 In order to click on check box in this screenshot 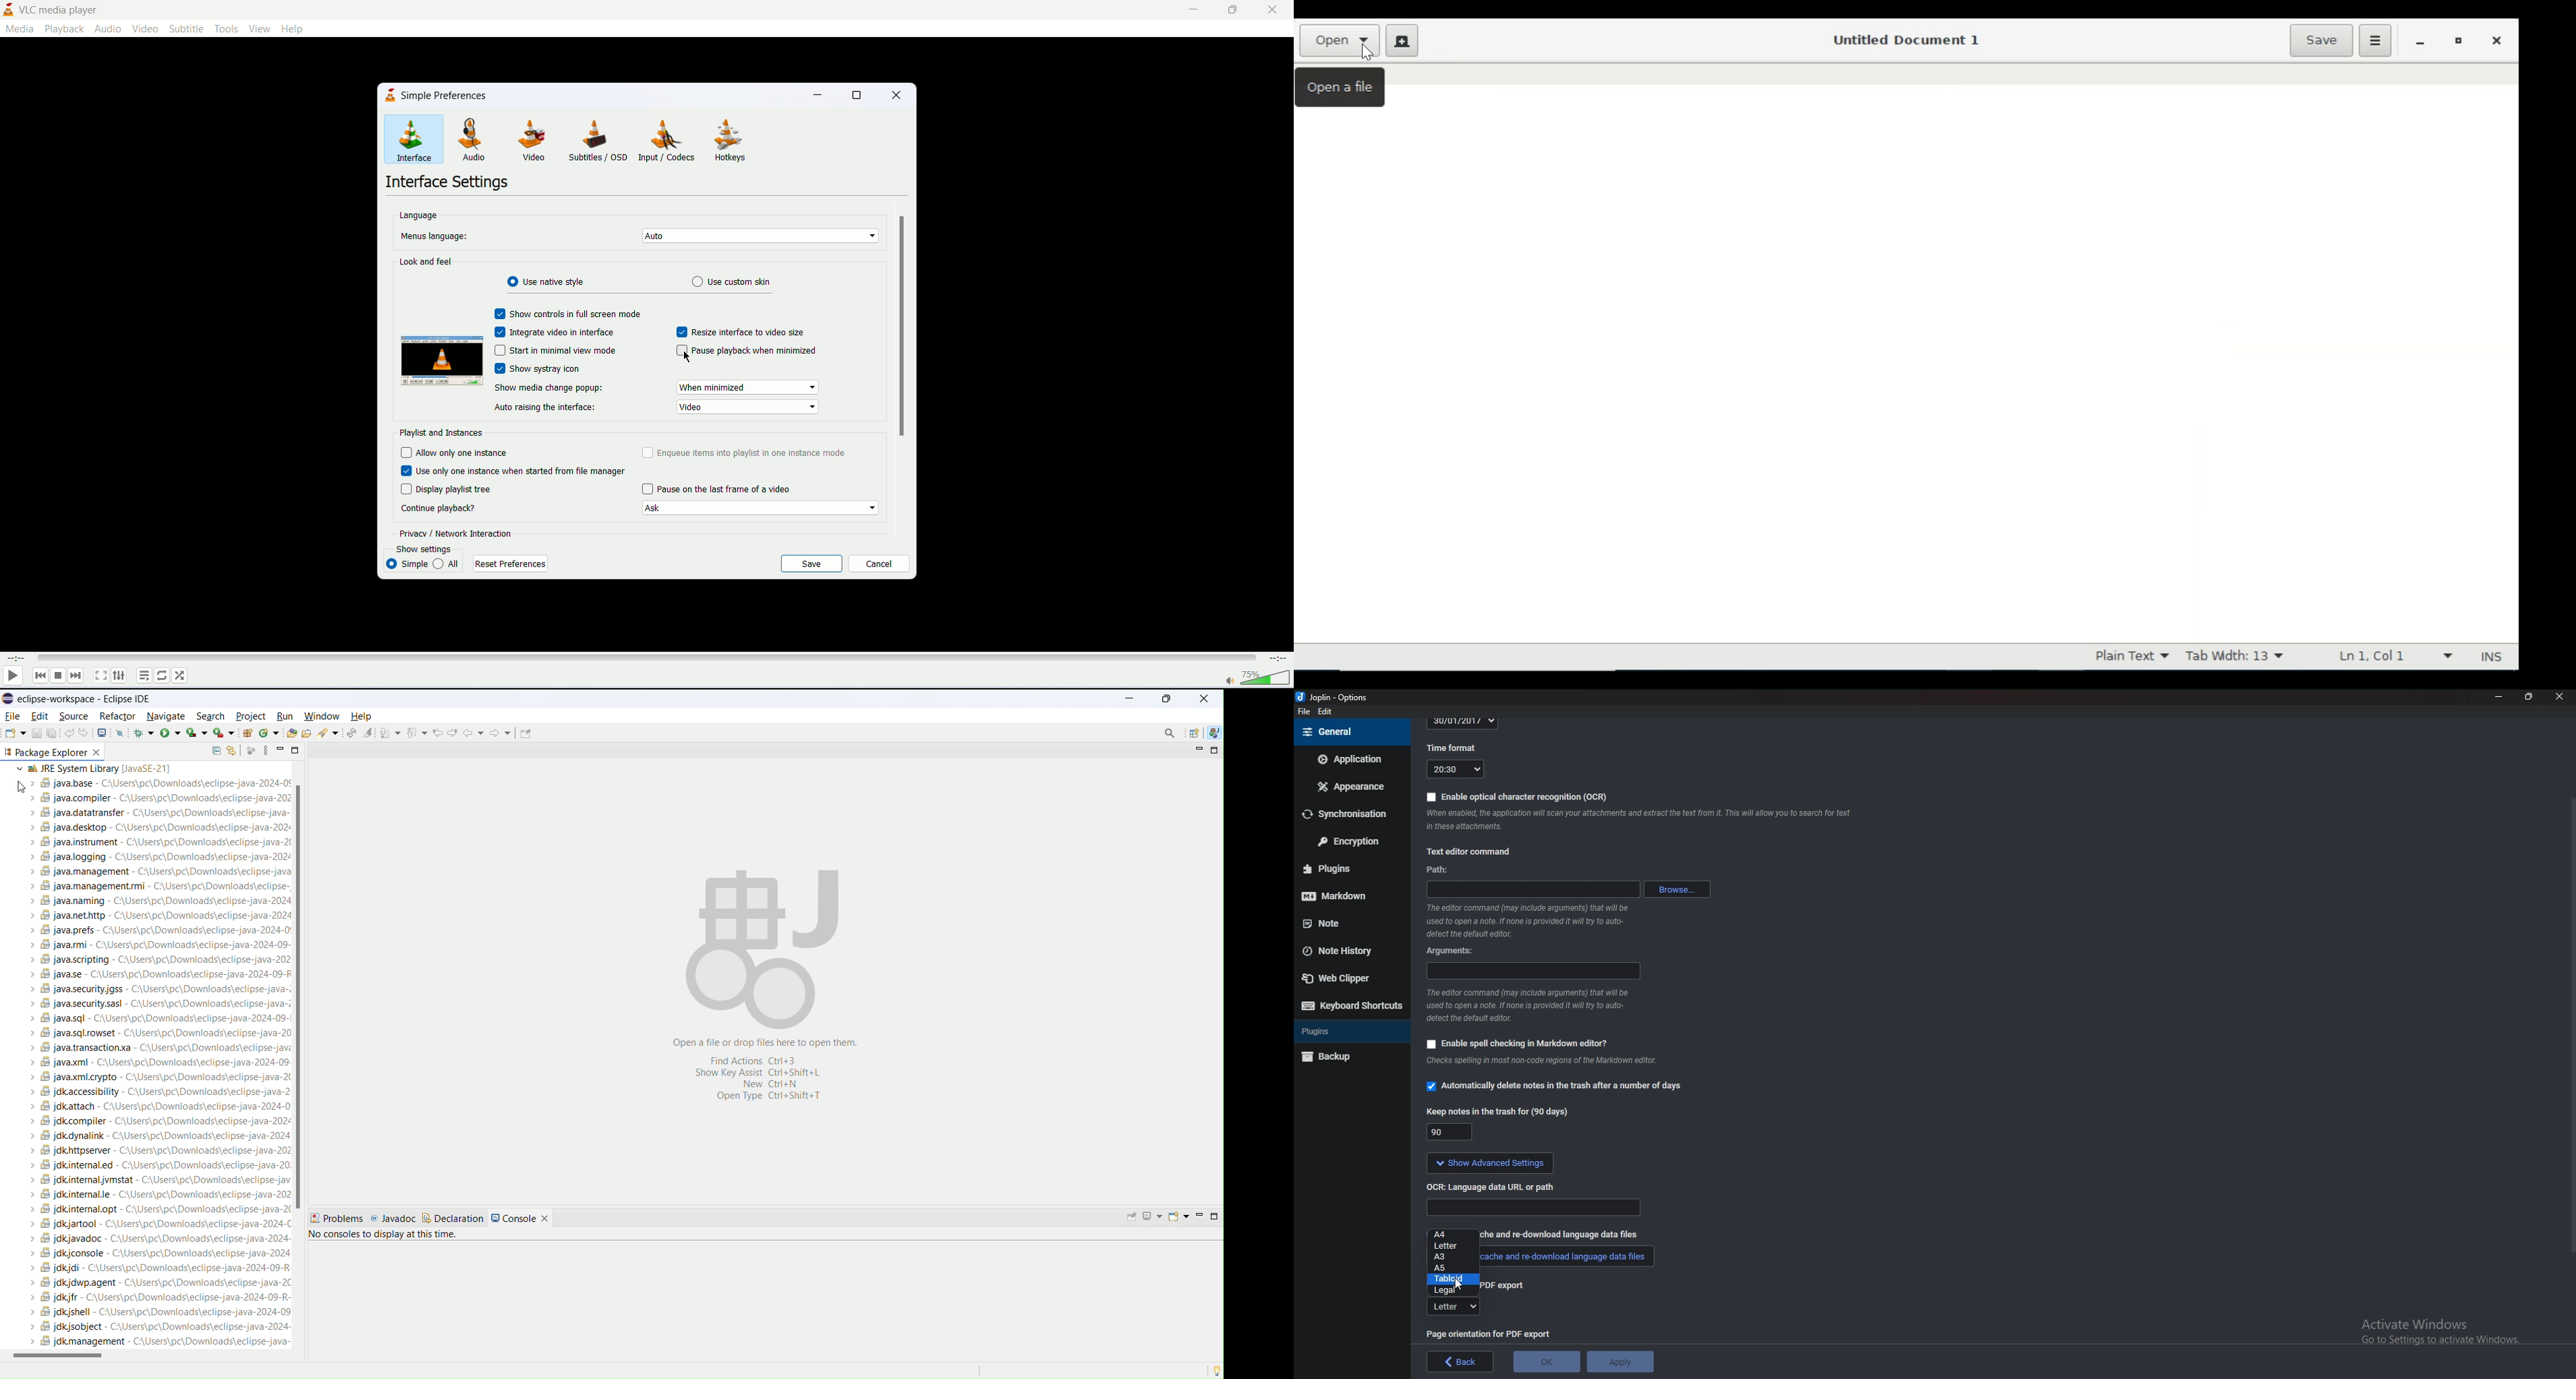, I will do `click(405, 452)`.